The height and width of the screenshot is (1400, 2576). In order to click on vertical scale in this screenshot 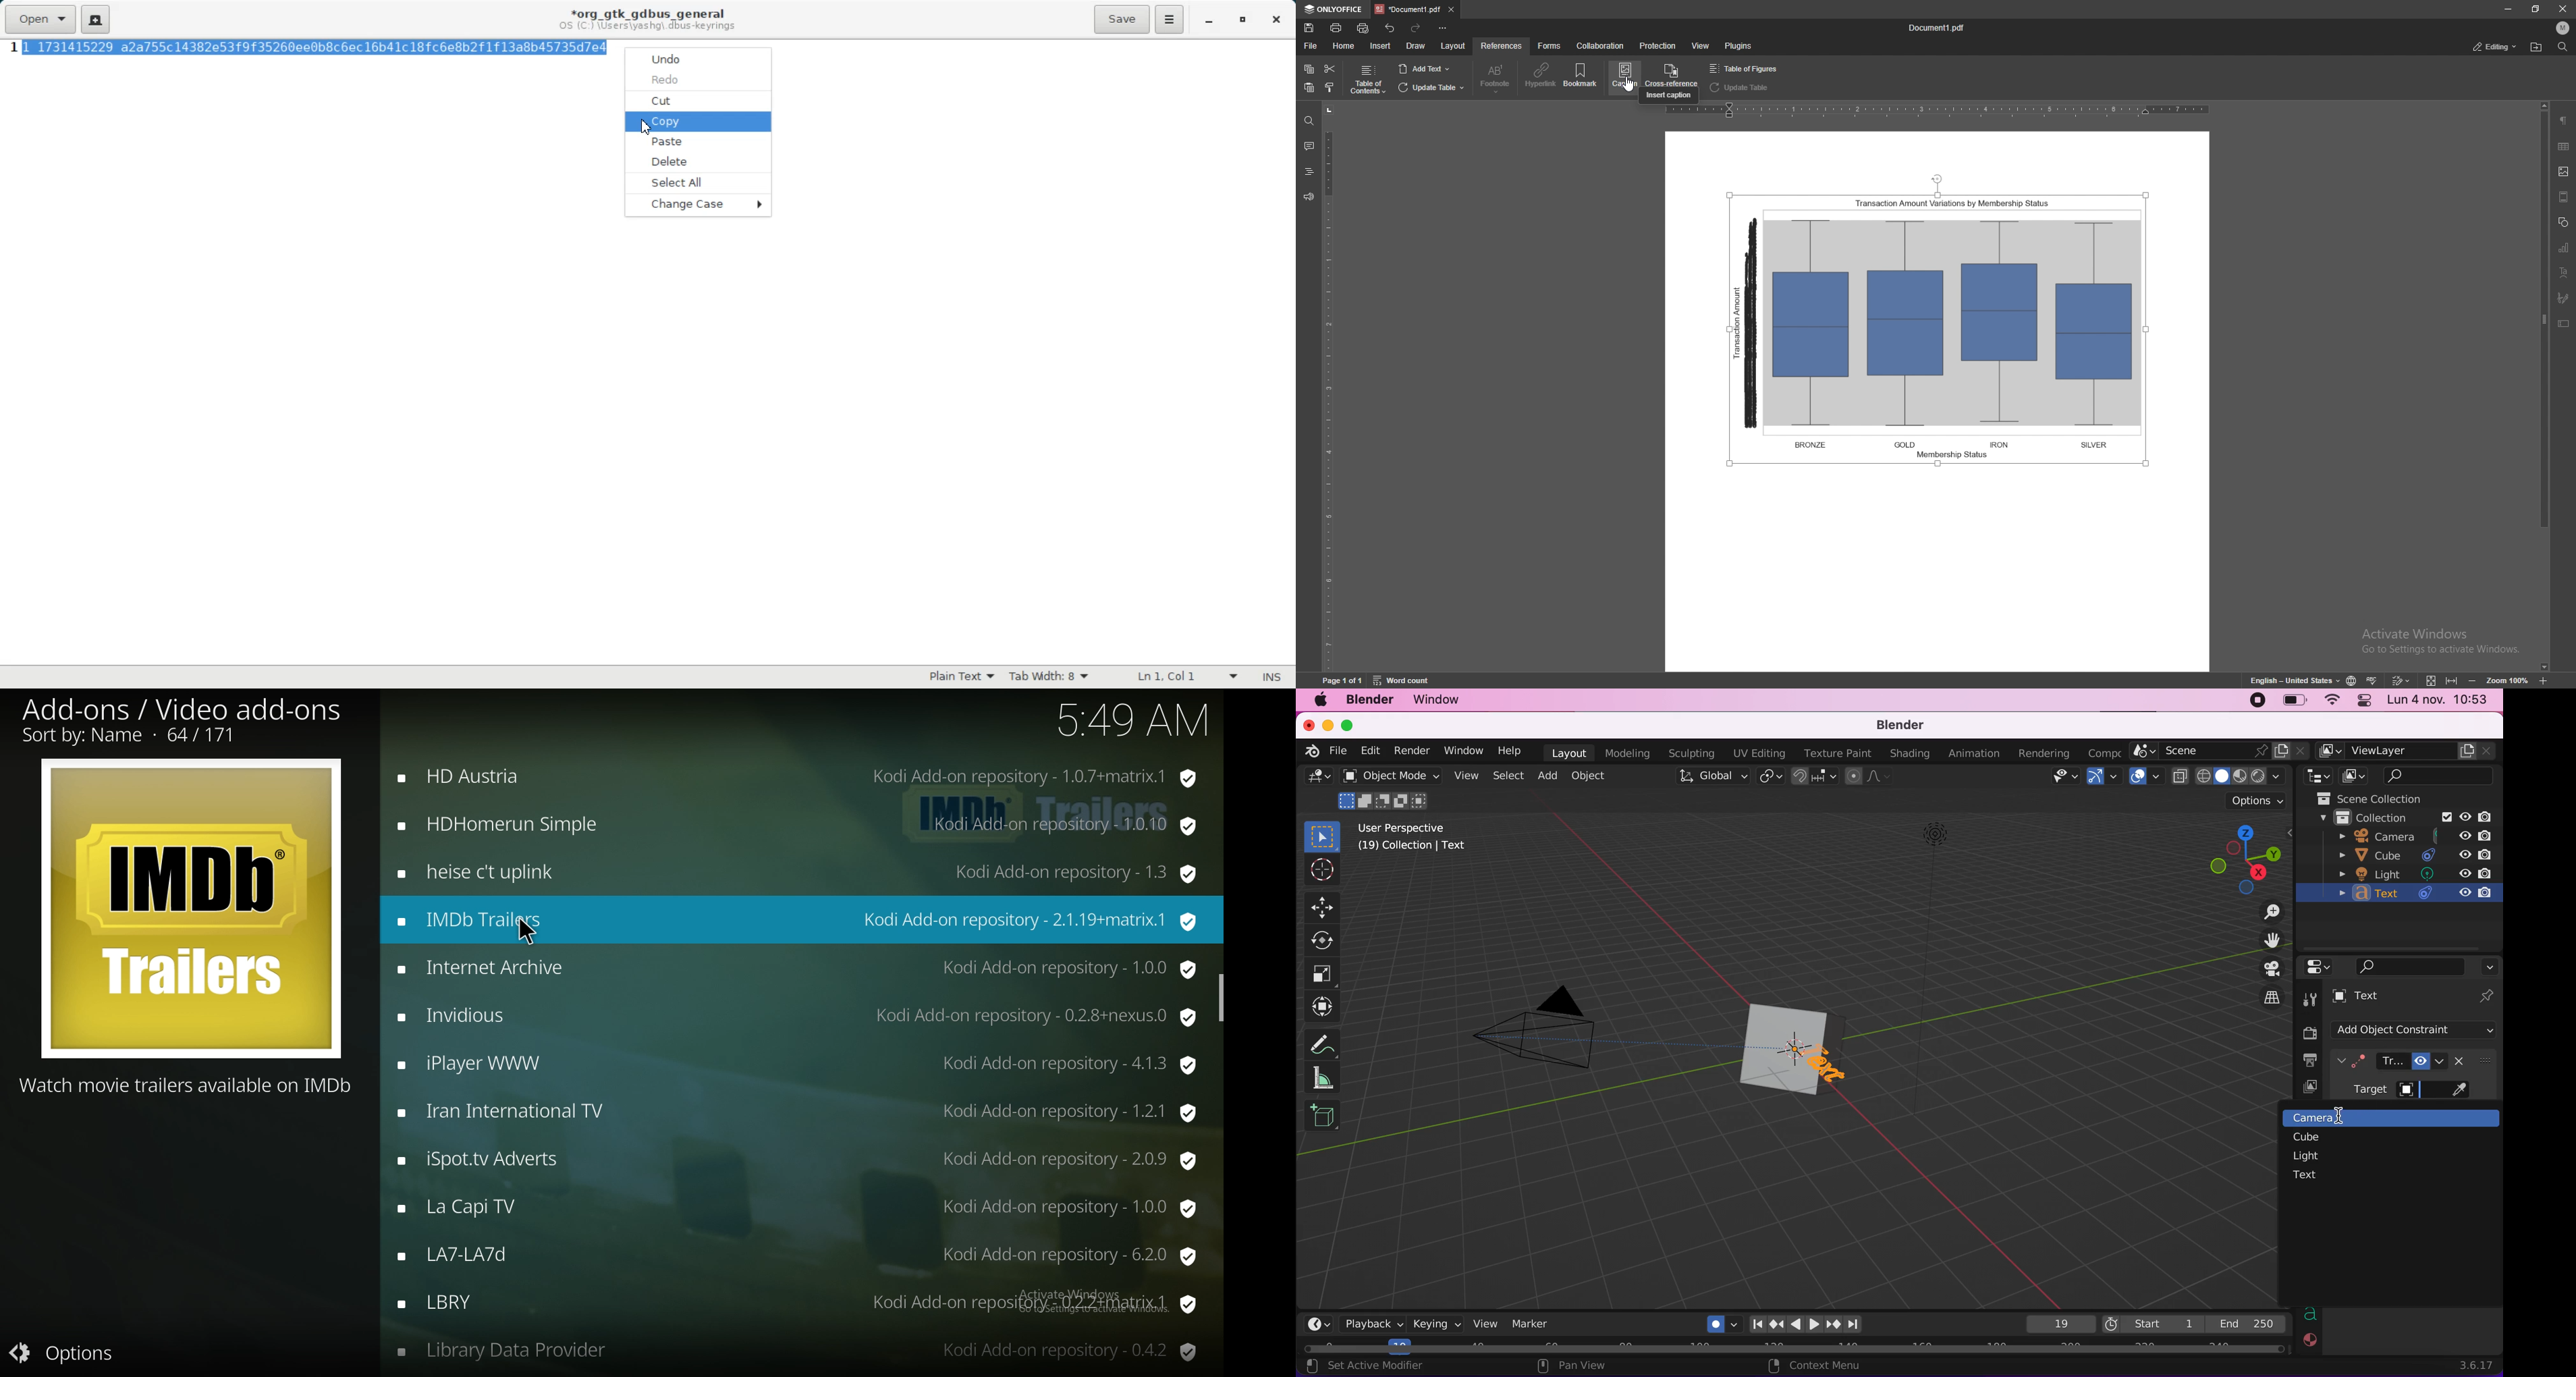, I will do `click(1334, 388)`.